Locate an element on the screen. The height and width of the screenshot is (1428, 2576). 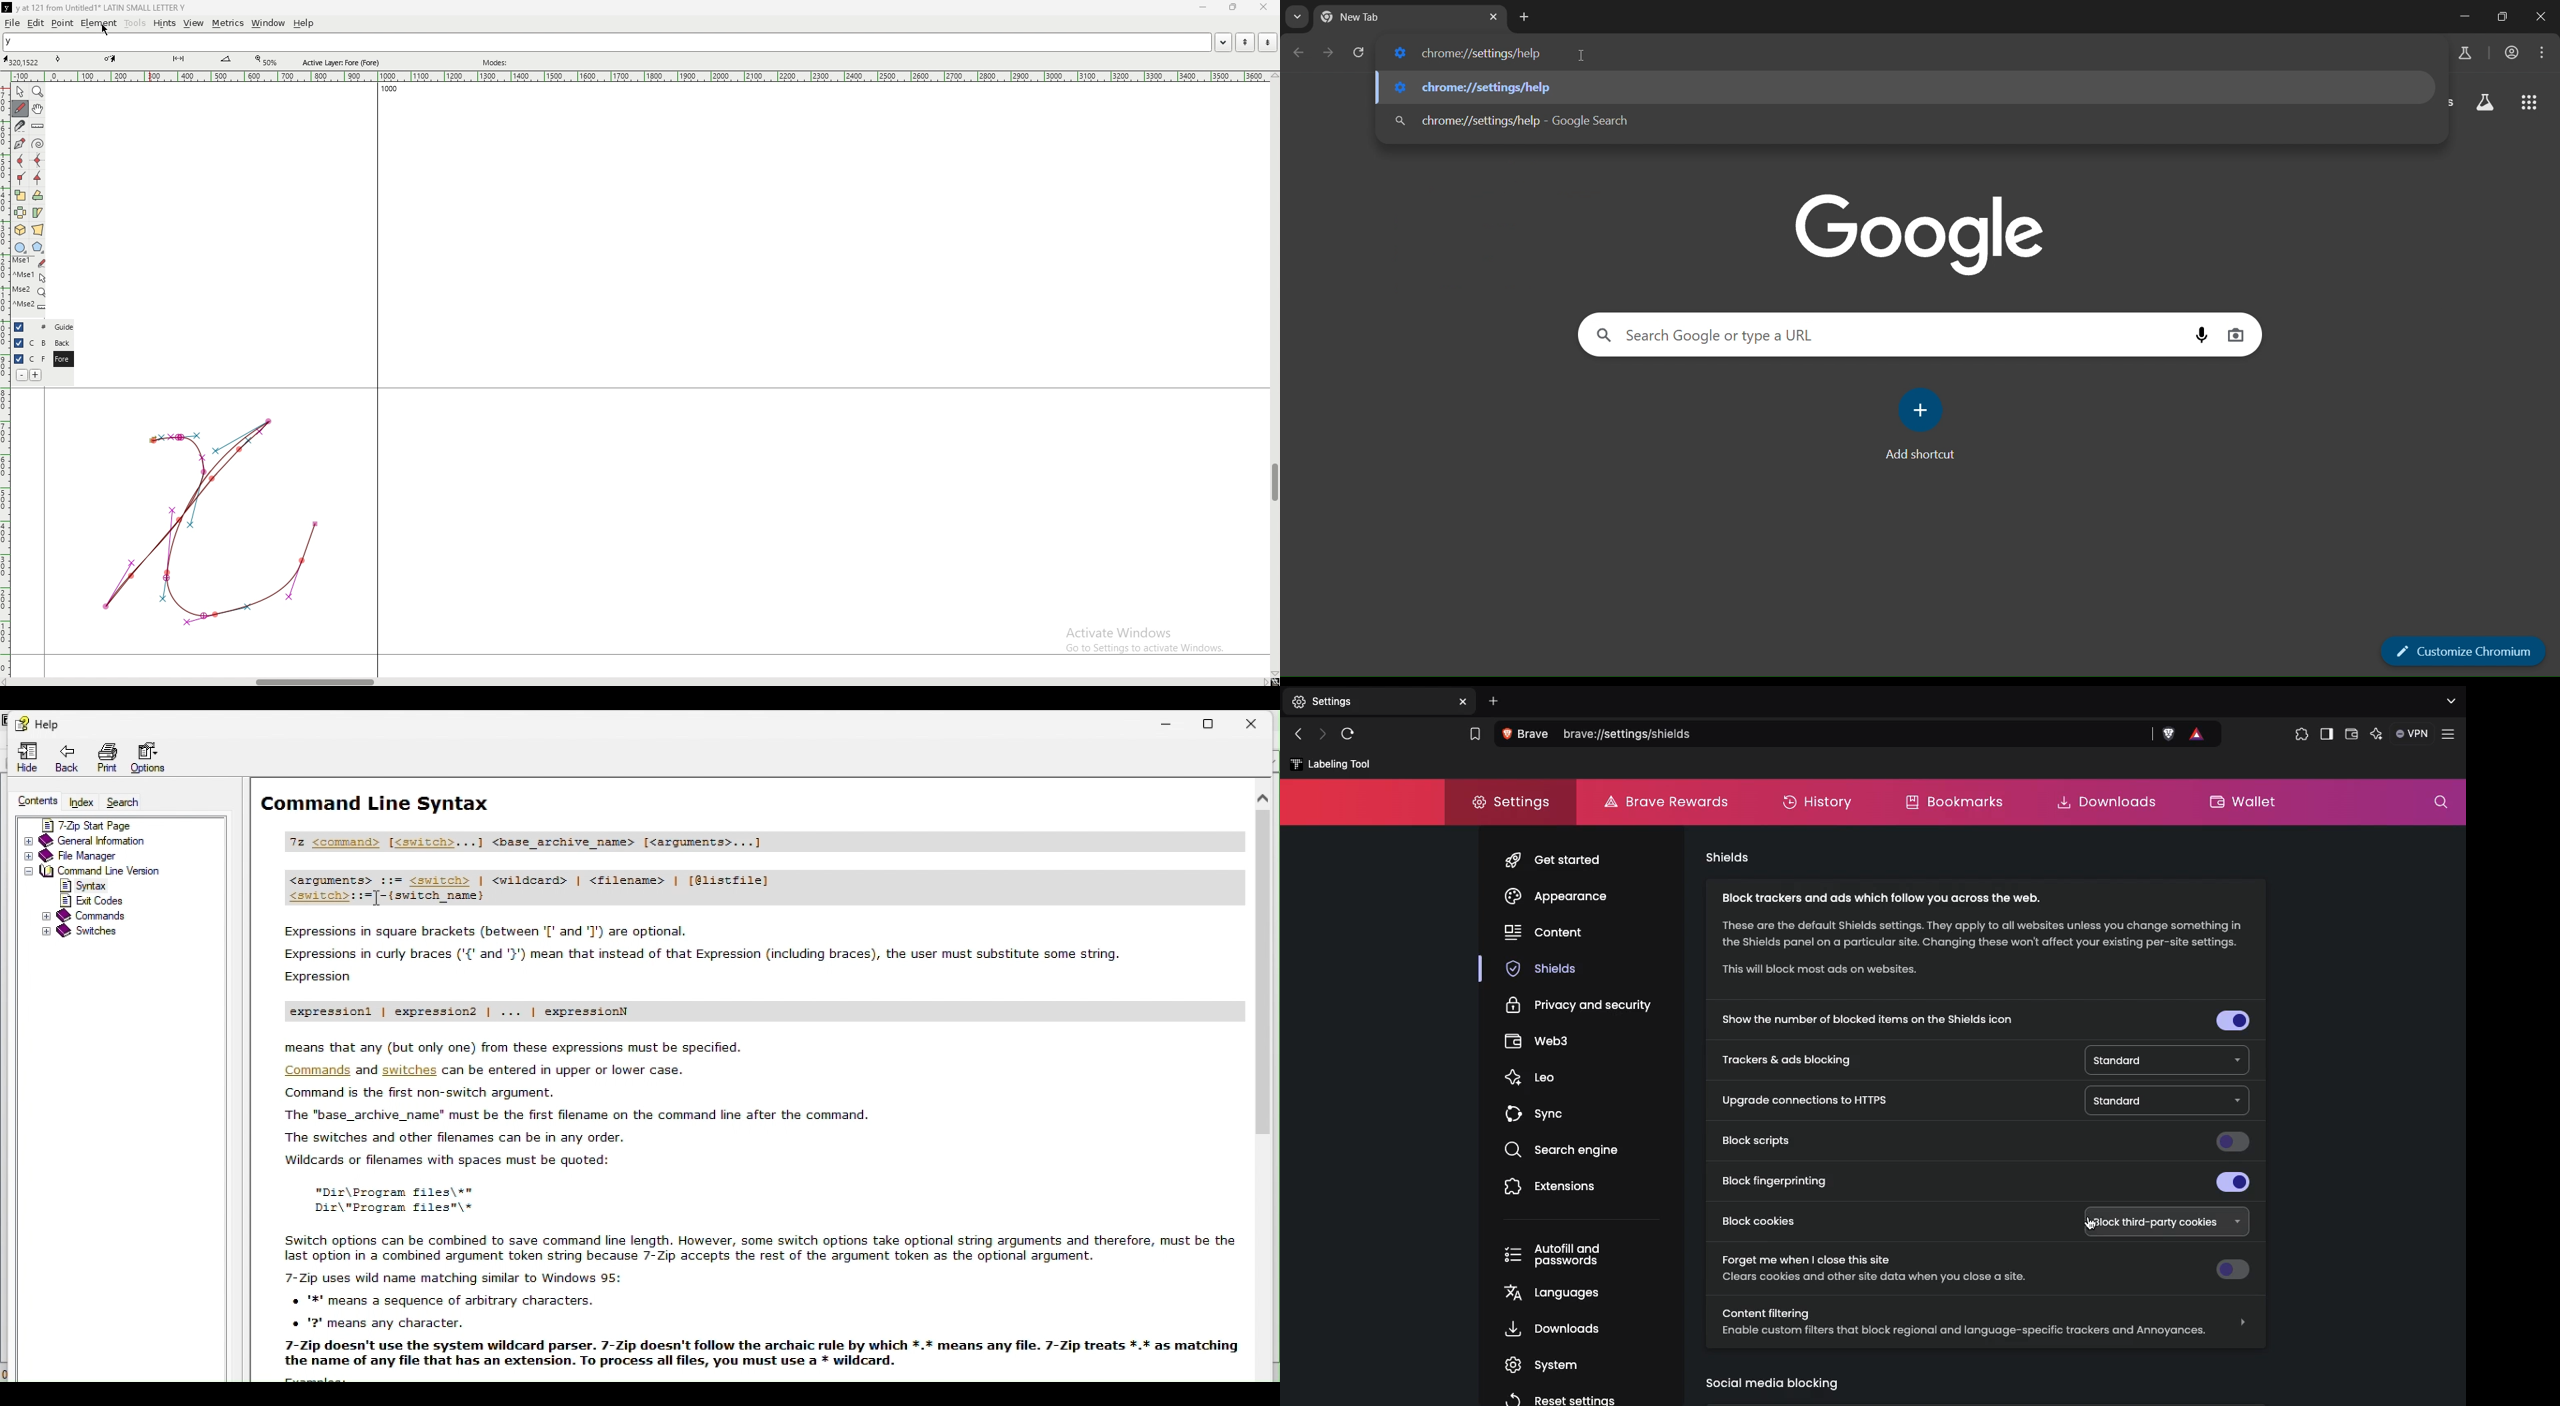
labelling tool is located at coordinates (1329, 763).